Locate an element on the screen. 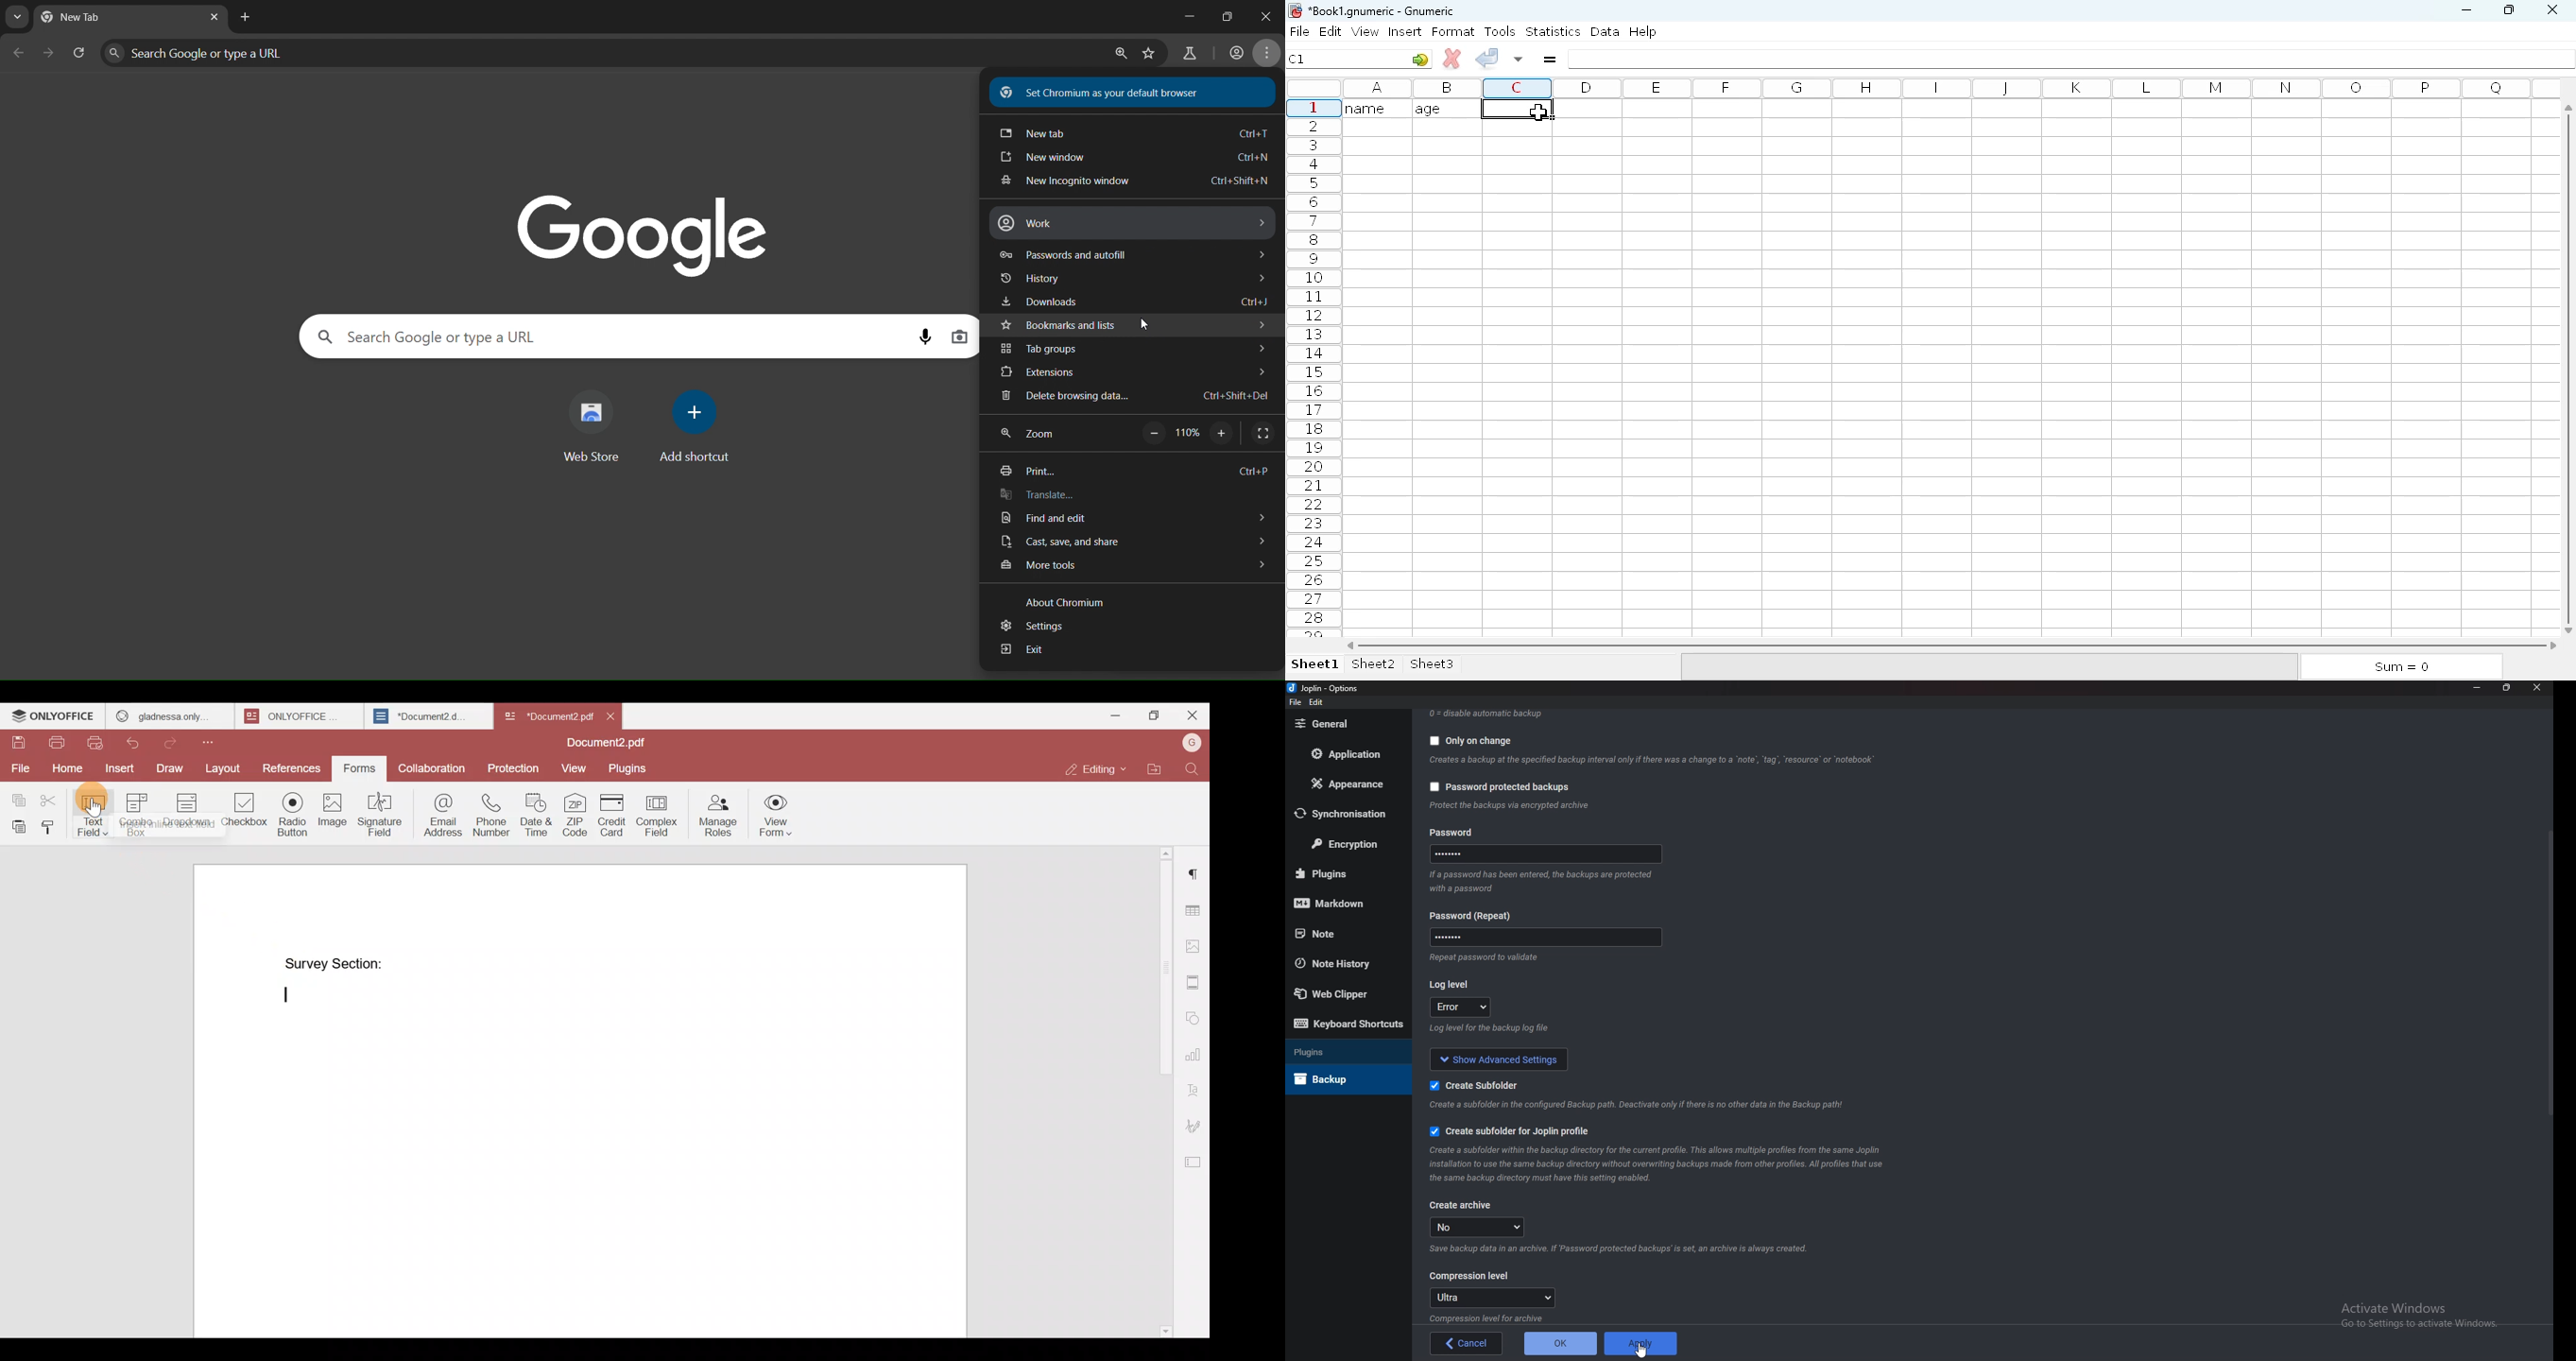 The width and height of the screenshot is (2576, 1372). work is located at coordinates (1132, 222).